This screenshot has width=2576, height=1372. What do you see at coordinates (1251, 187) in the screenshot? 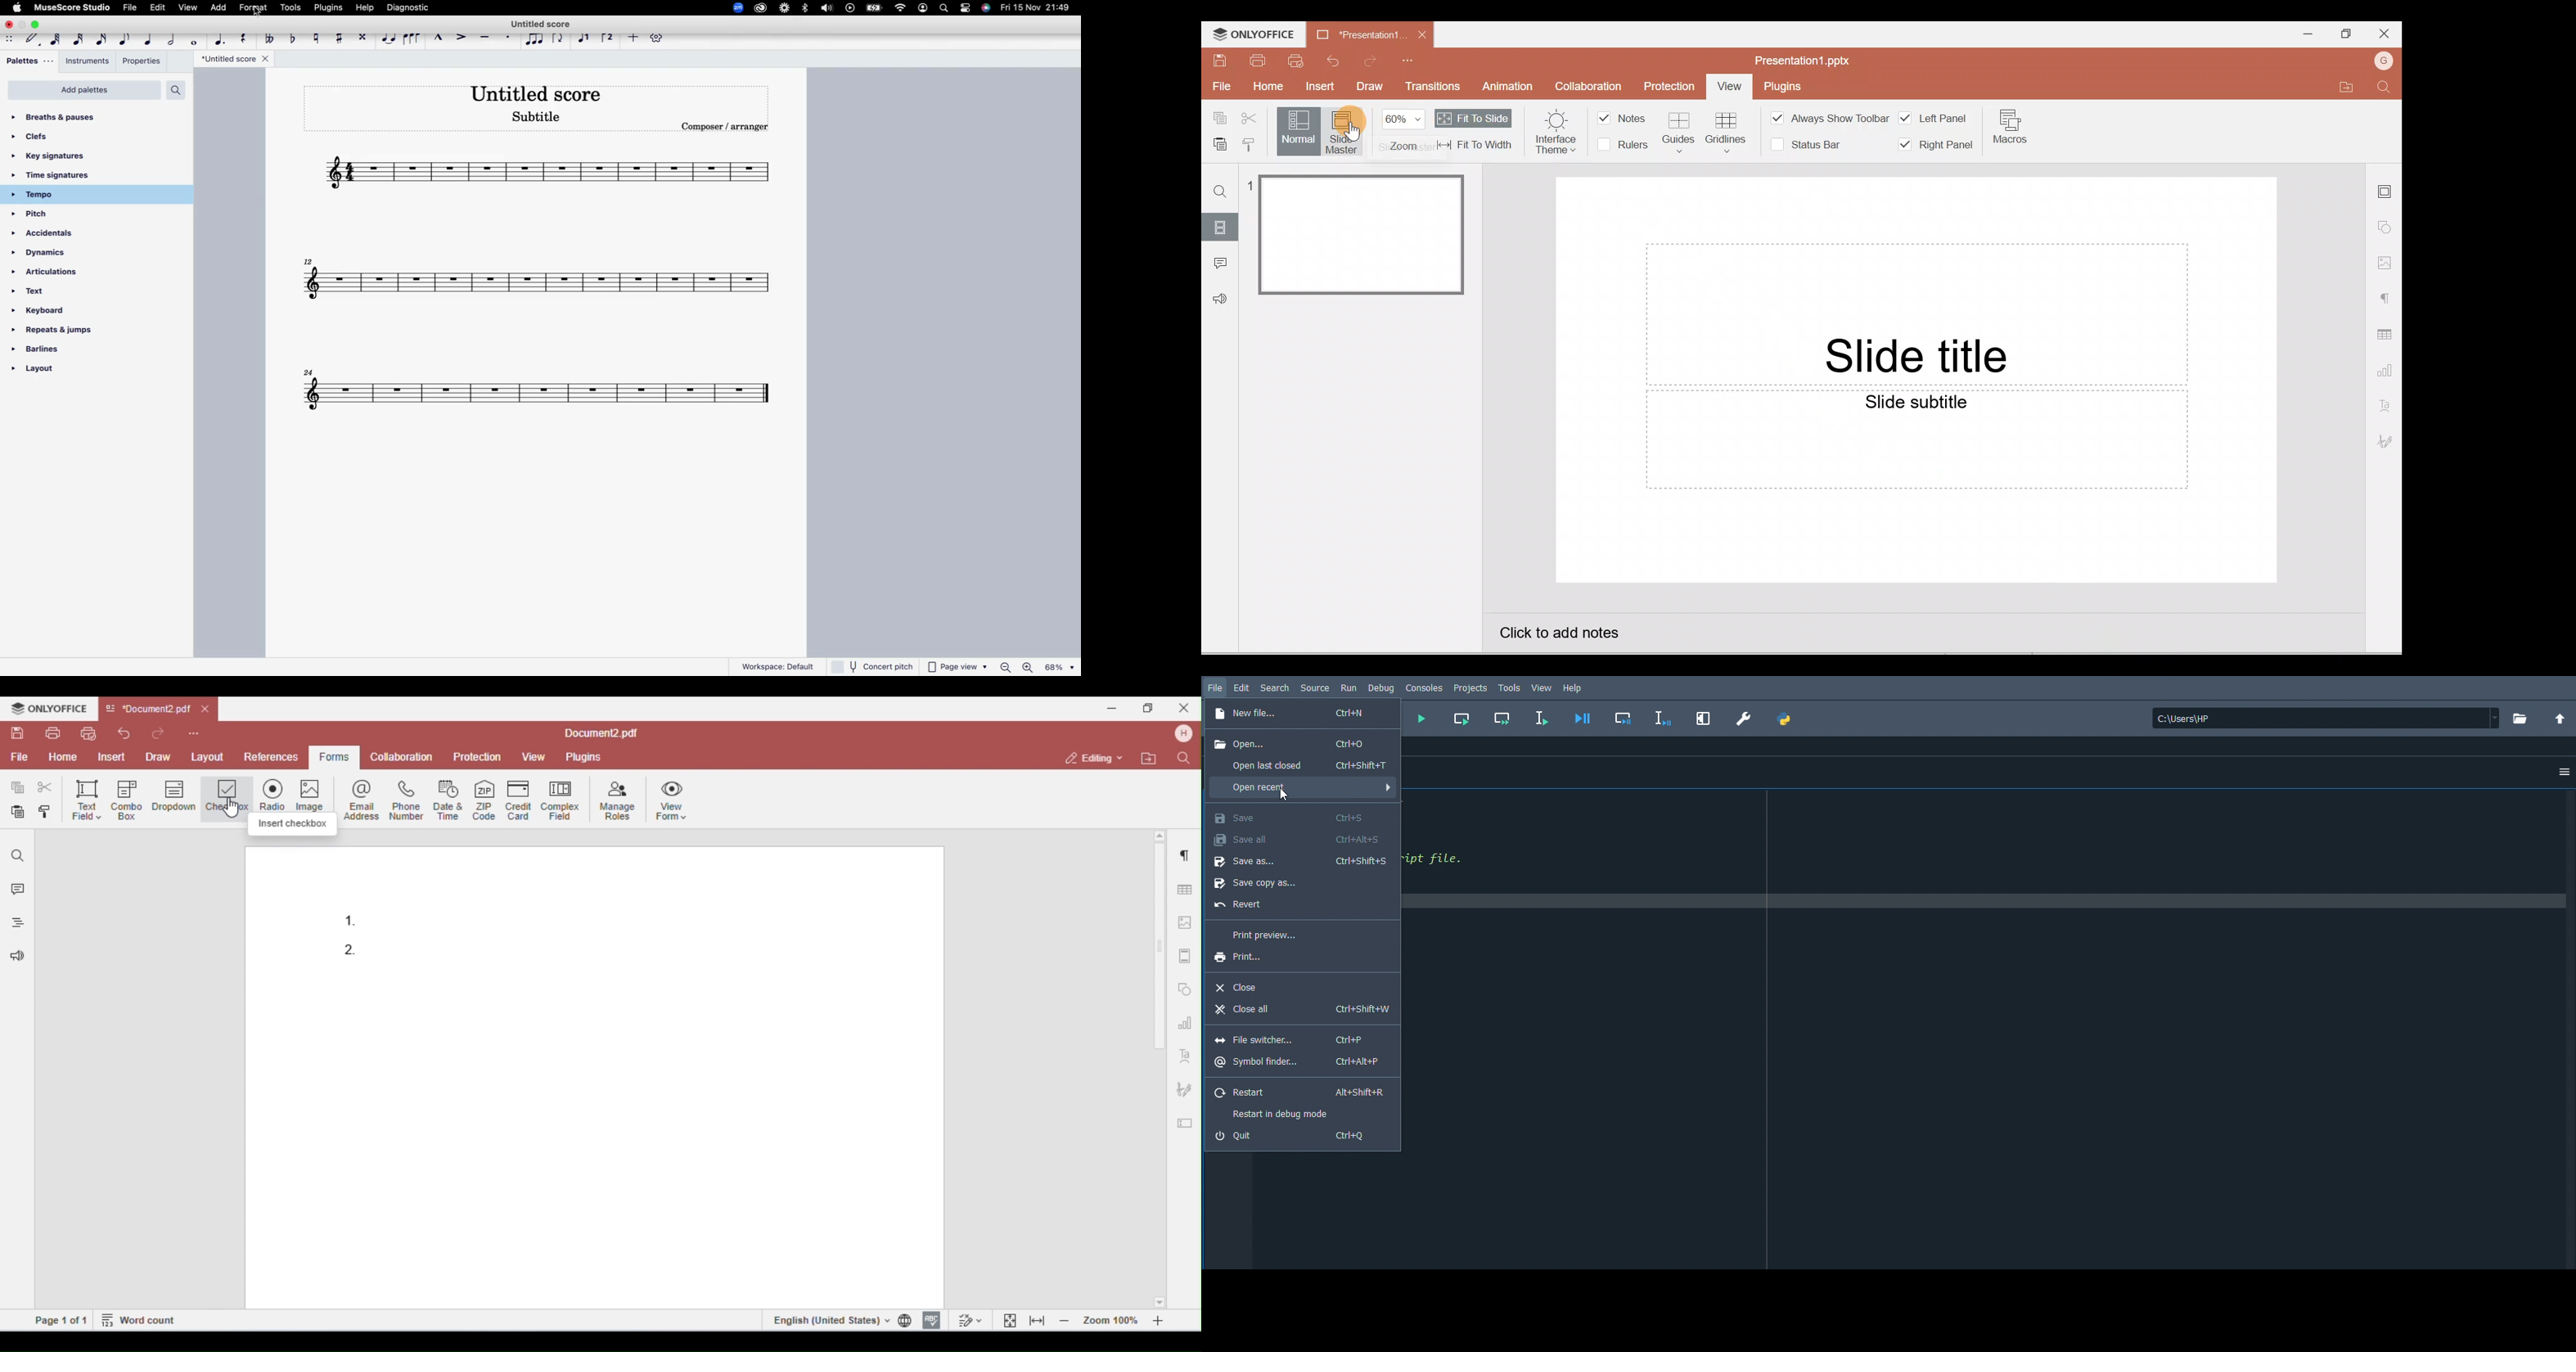
I see `1` at bounding box center [1251, 187].